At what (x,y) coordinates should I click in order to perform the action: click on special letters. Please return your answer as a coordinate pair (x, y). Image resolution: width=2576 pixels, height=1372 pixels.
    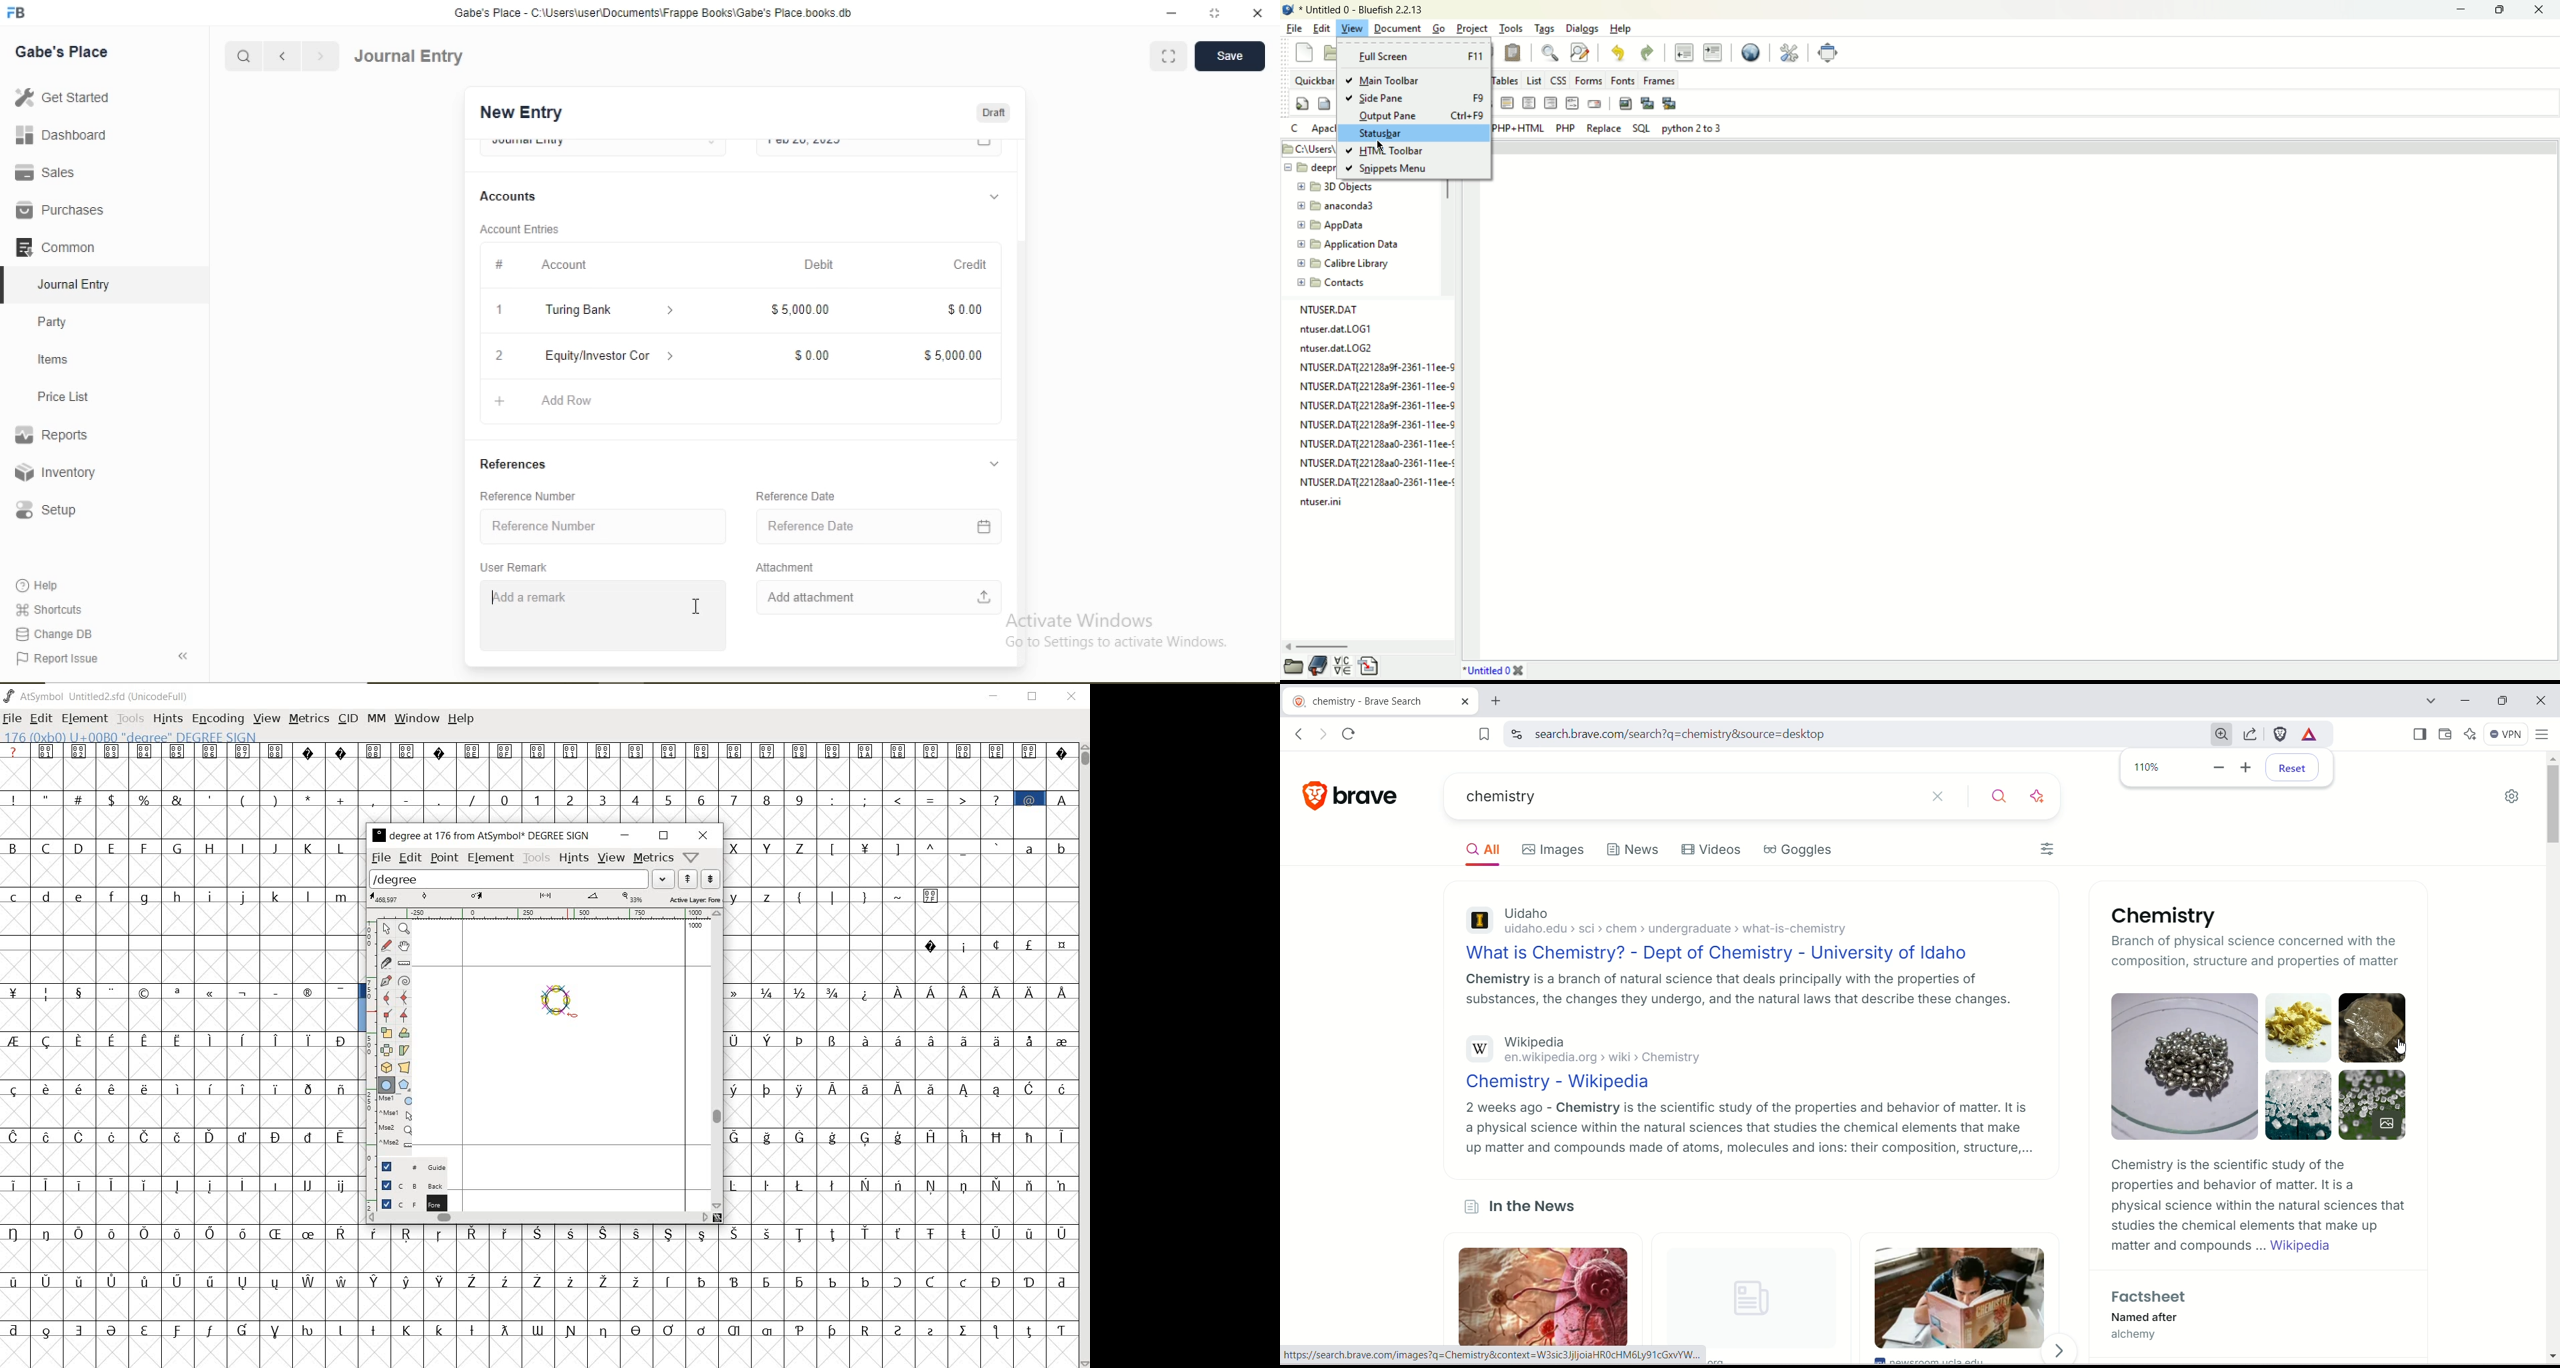
    Looking at the image, I should click on (179, 1231).